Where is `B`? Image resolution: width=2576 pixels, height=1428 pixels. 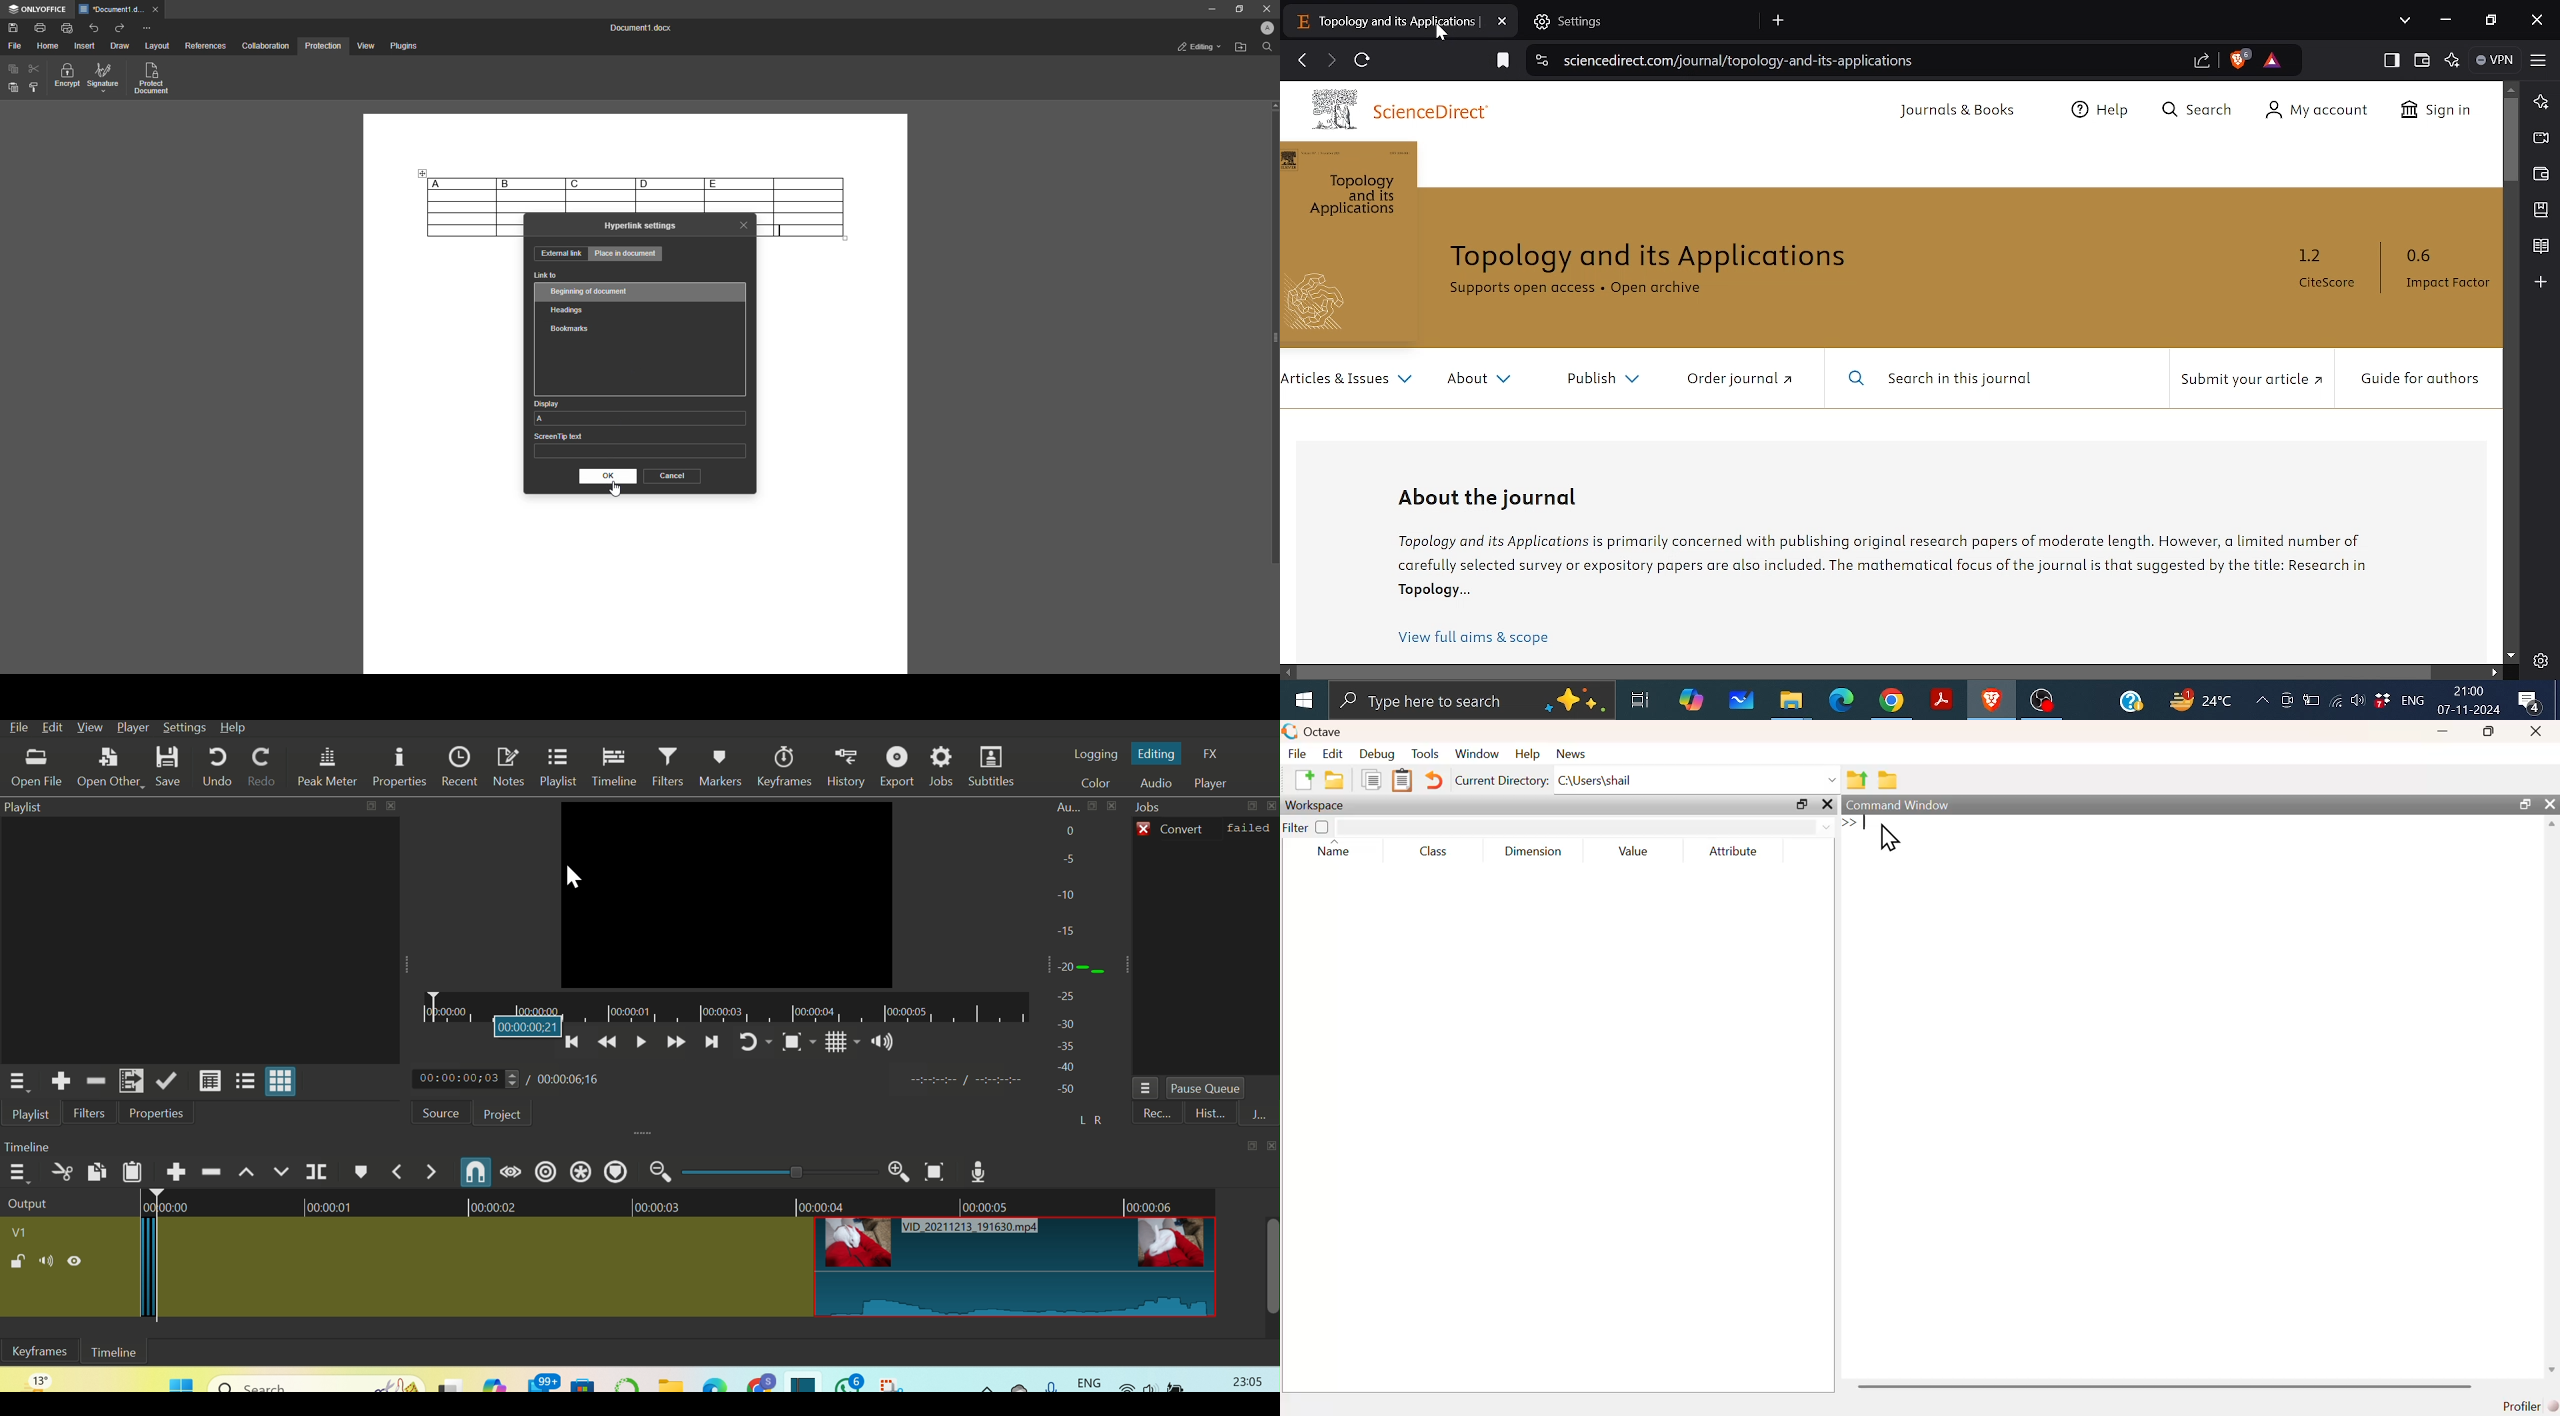
B is located at coordinates (531, 184).